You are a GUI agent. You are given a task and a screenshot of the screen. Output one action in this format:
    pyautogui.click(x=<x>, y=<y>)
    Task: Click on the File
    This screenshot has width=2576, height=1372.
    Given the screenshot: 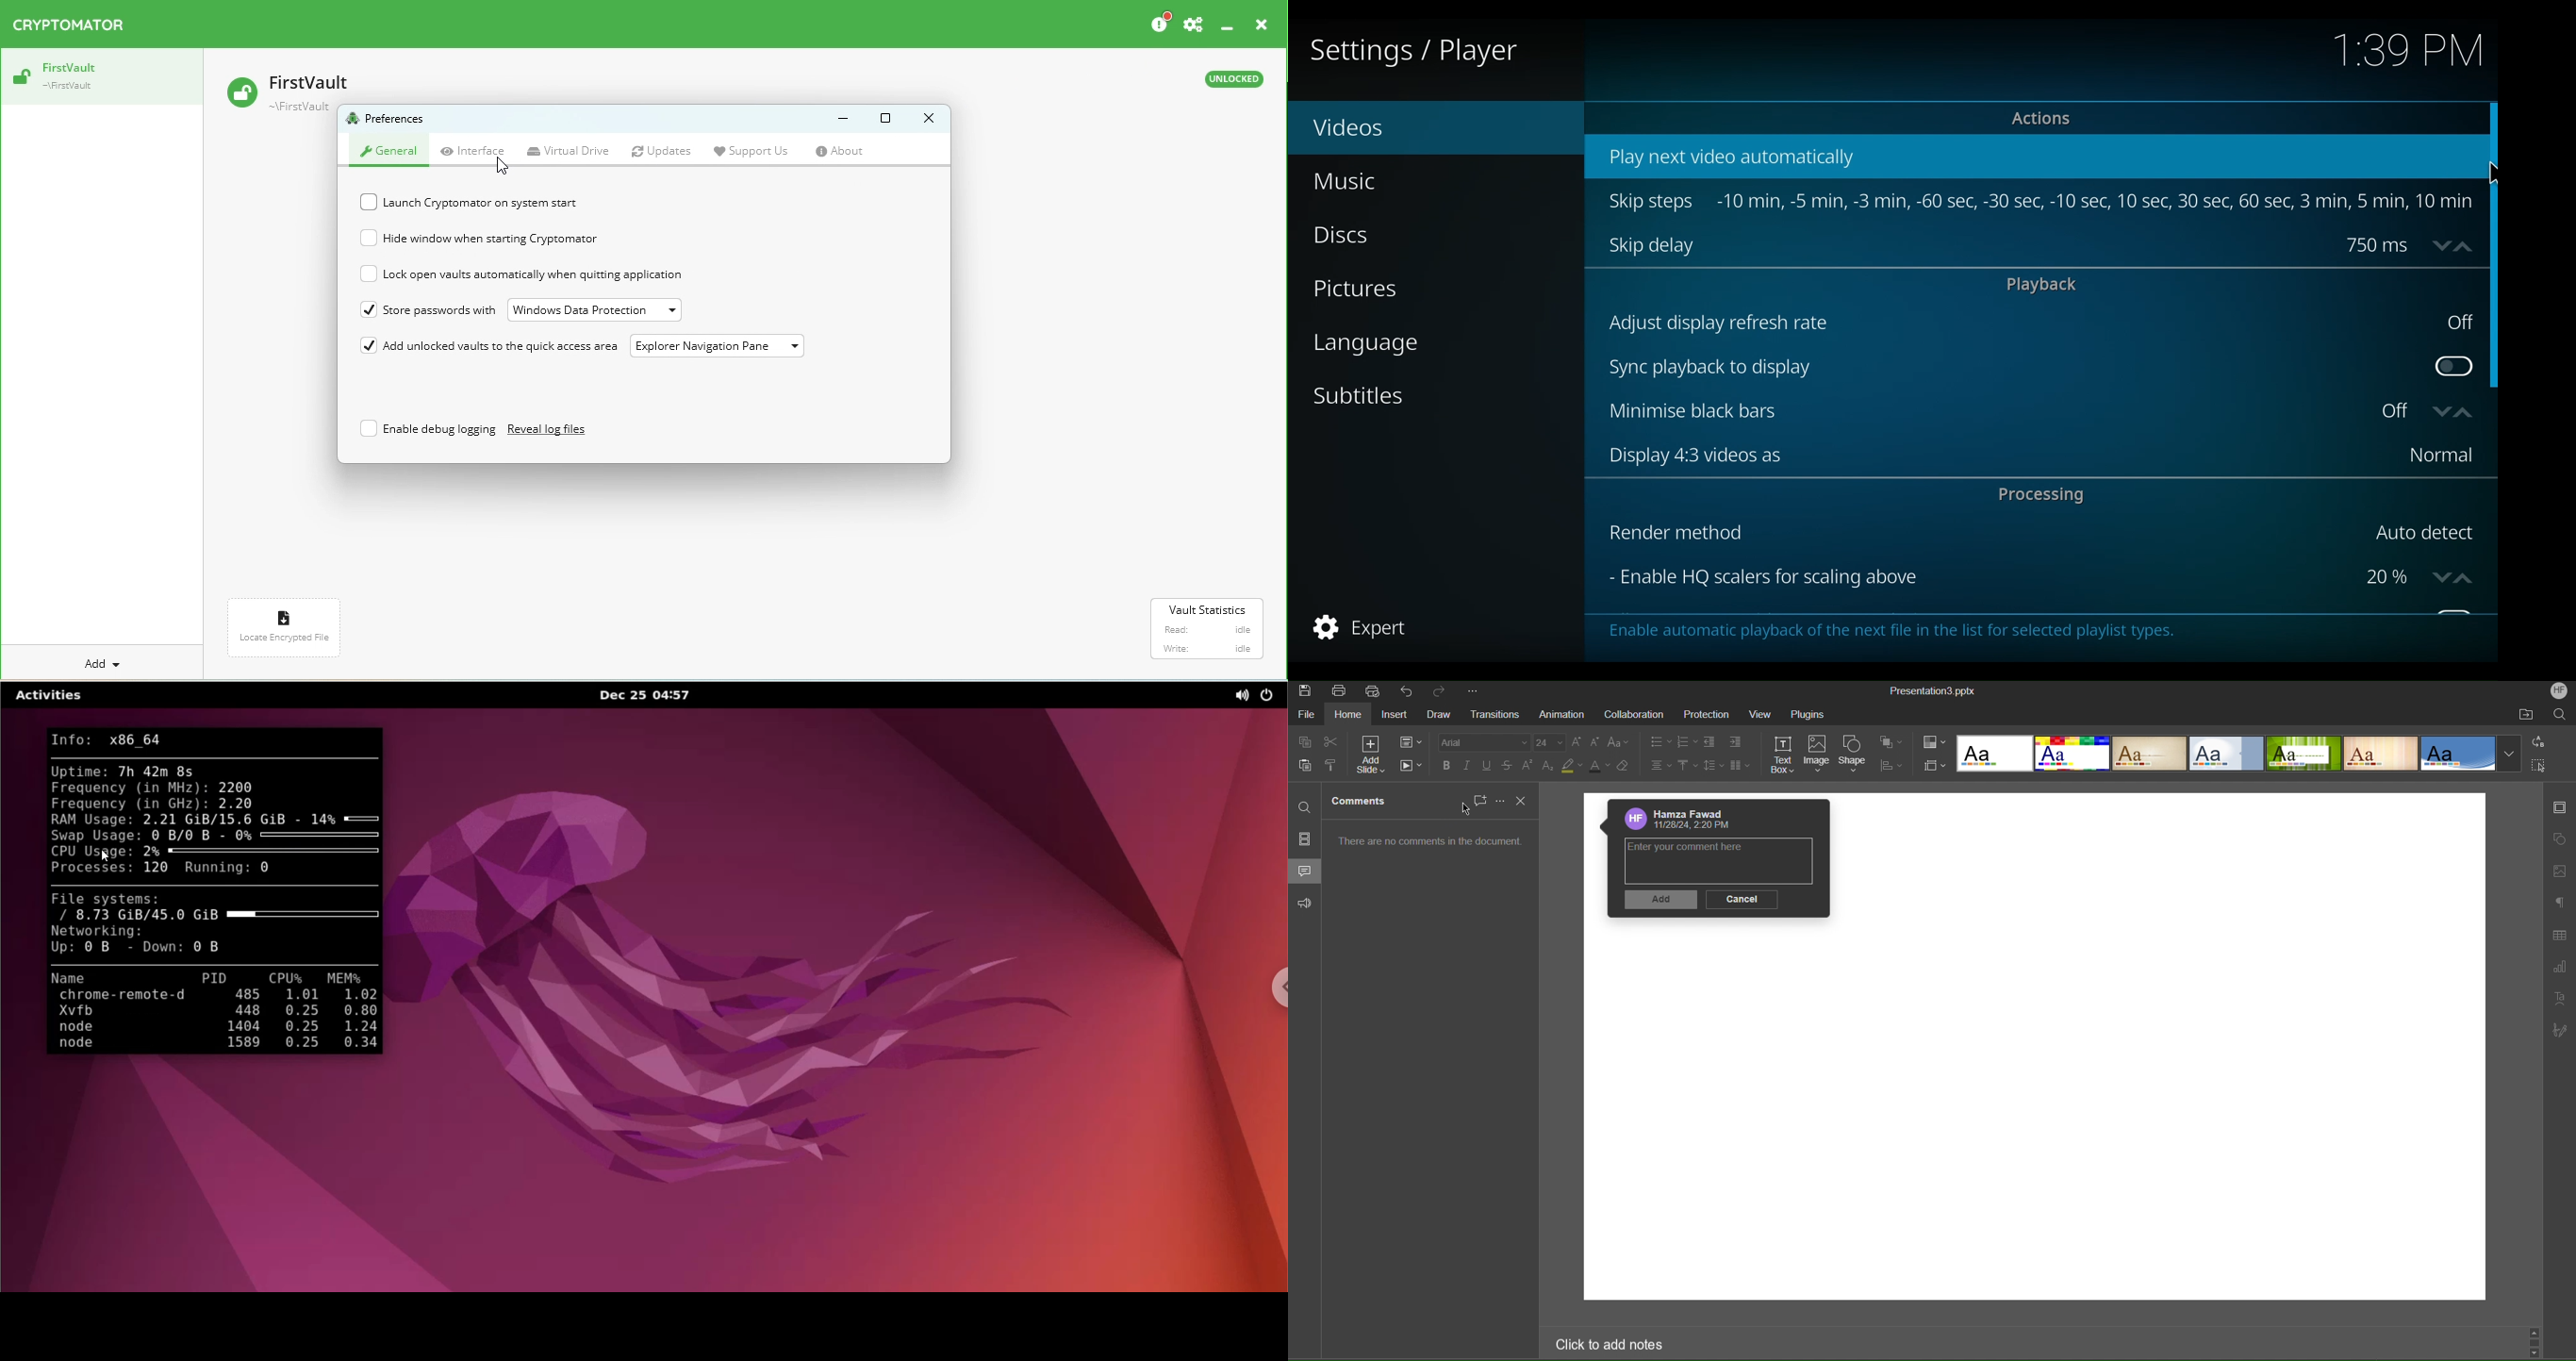 What is the action you would take?
    pyautogui.click(x=1305, y=715)
    